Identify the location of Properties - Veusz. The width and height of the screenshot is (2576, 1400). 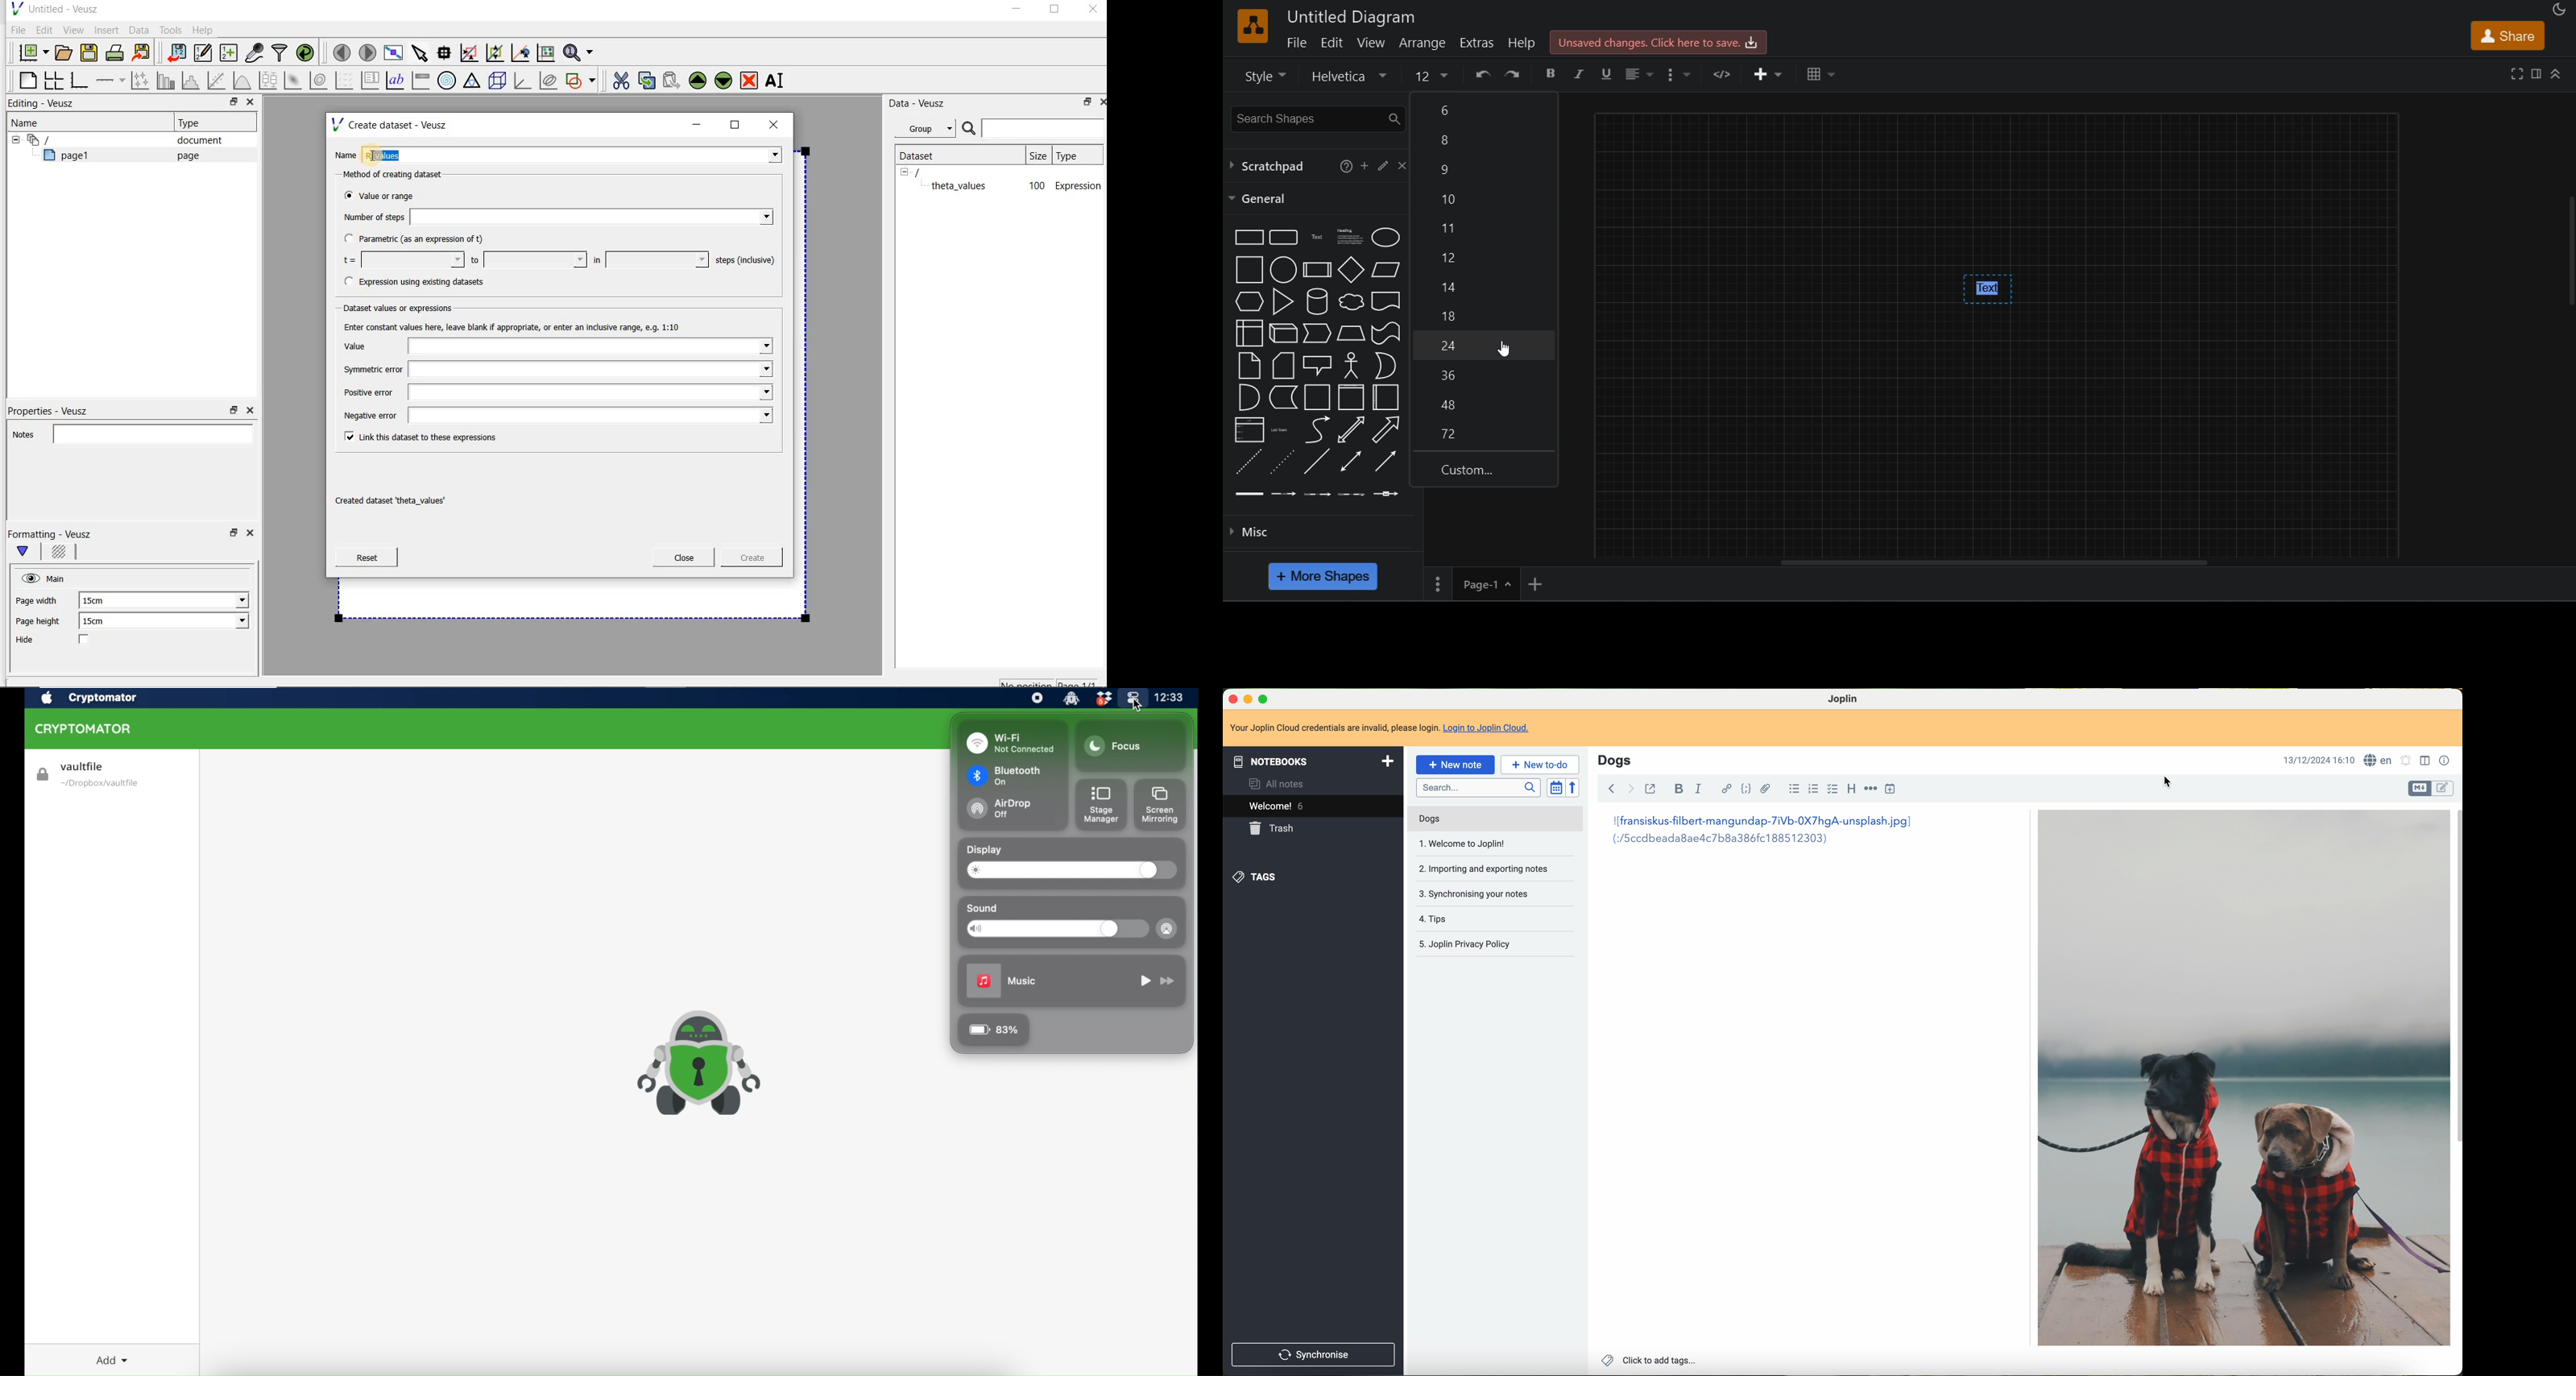
(55, 409).